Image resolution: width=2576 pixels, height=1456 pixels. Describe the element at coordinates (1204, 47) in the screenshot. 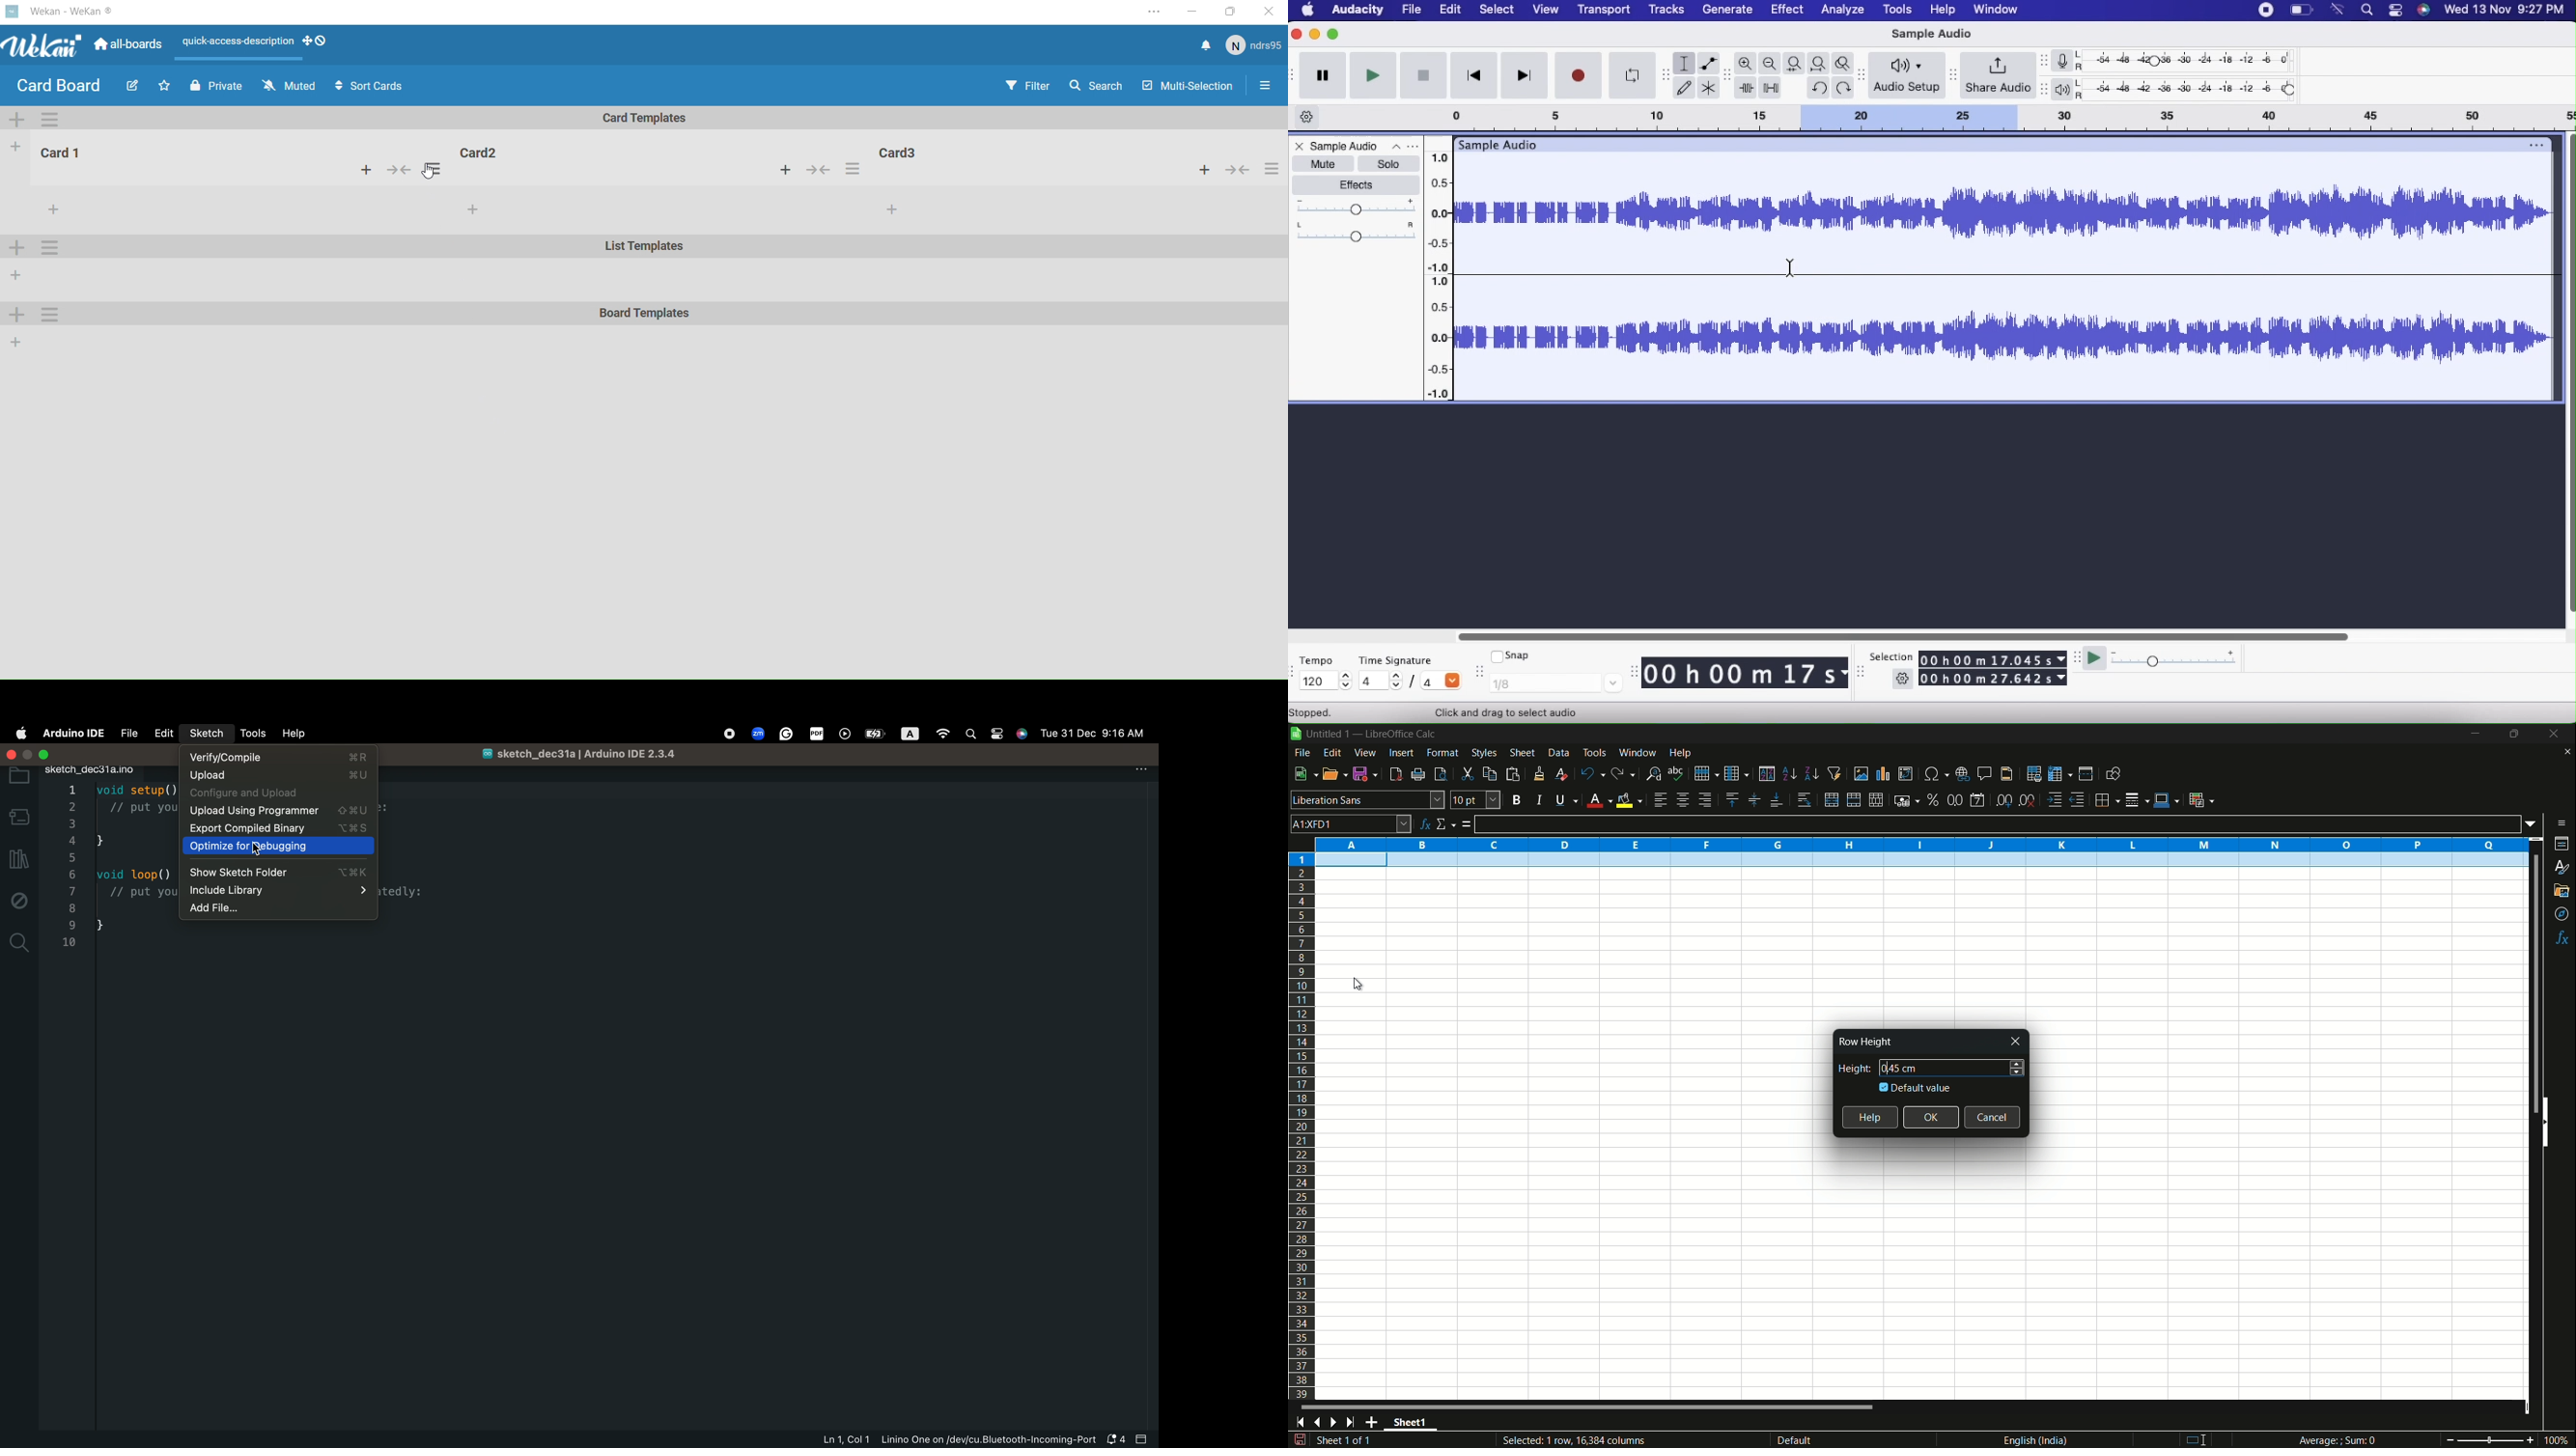

I see `notify` at that location.